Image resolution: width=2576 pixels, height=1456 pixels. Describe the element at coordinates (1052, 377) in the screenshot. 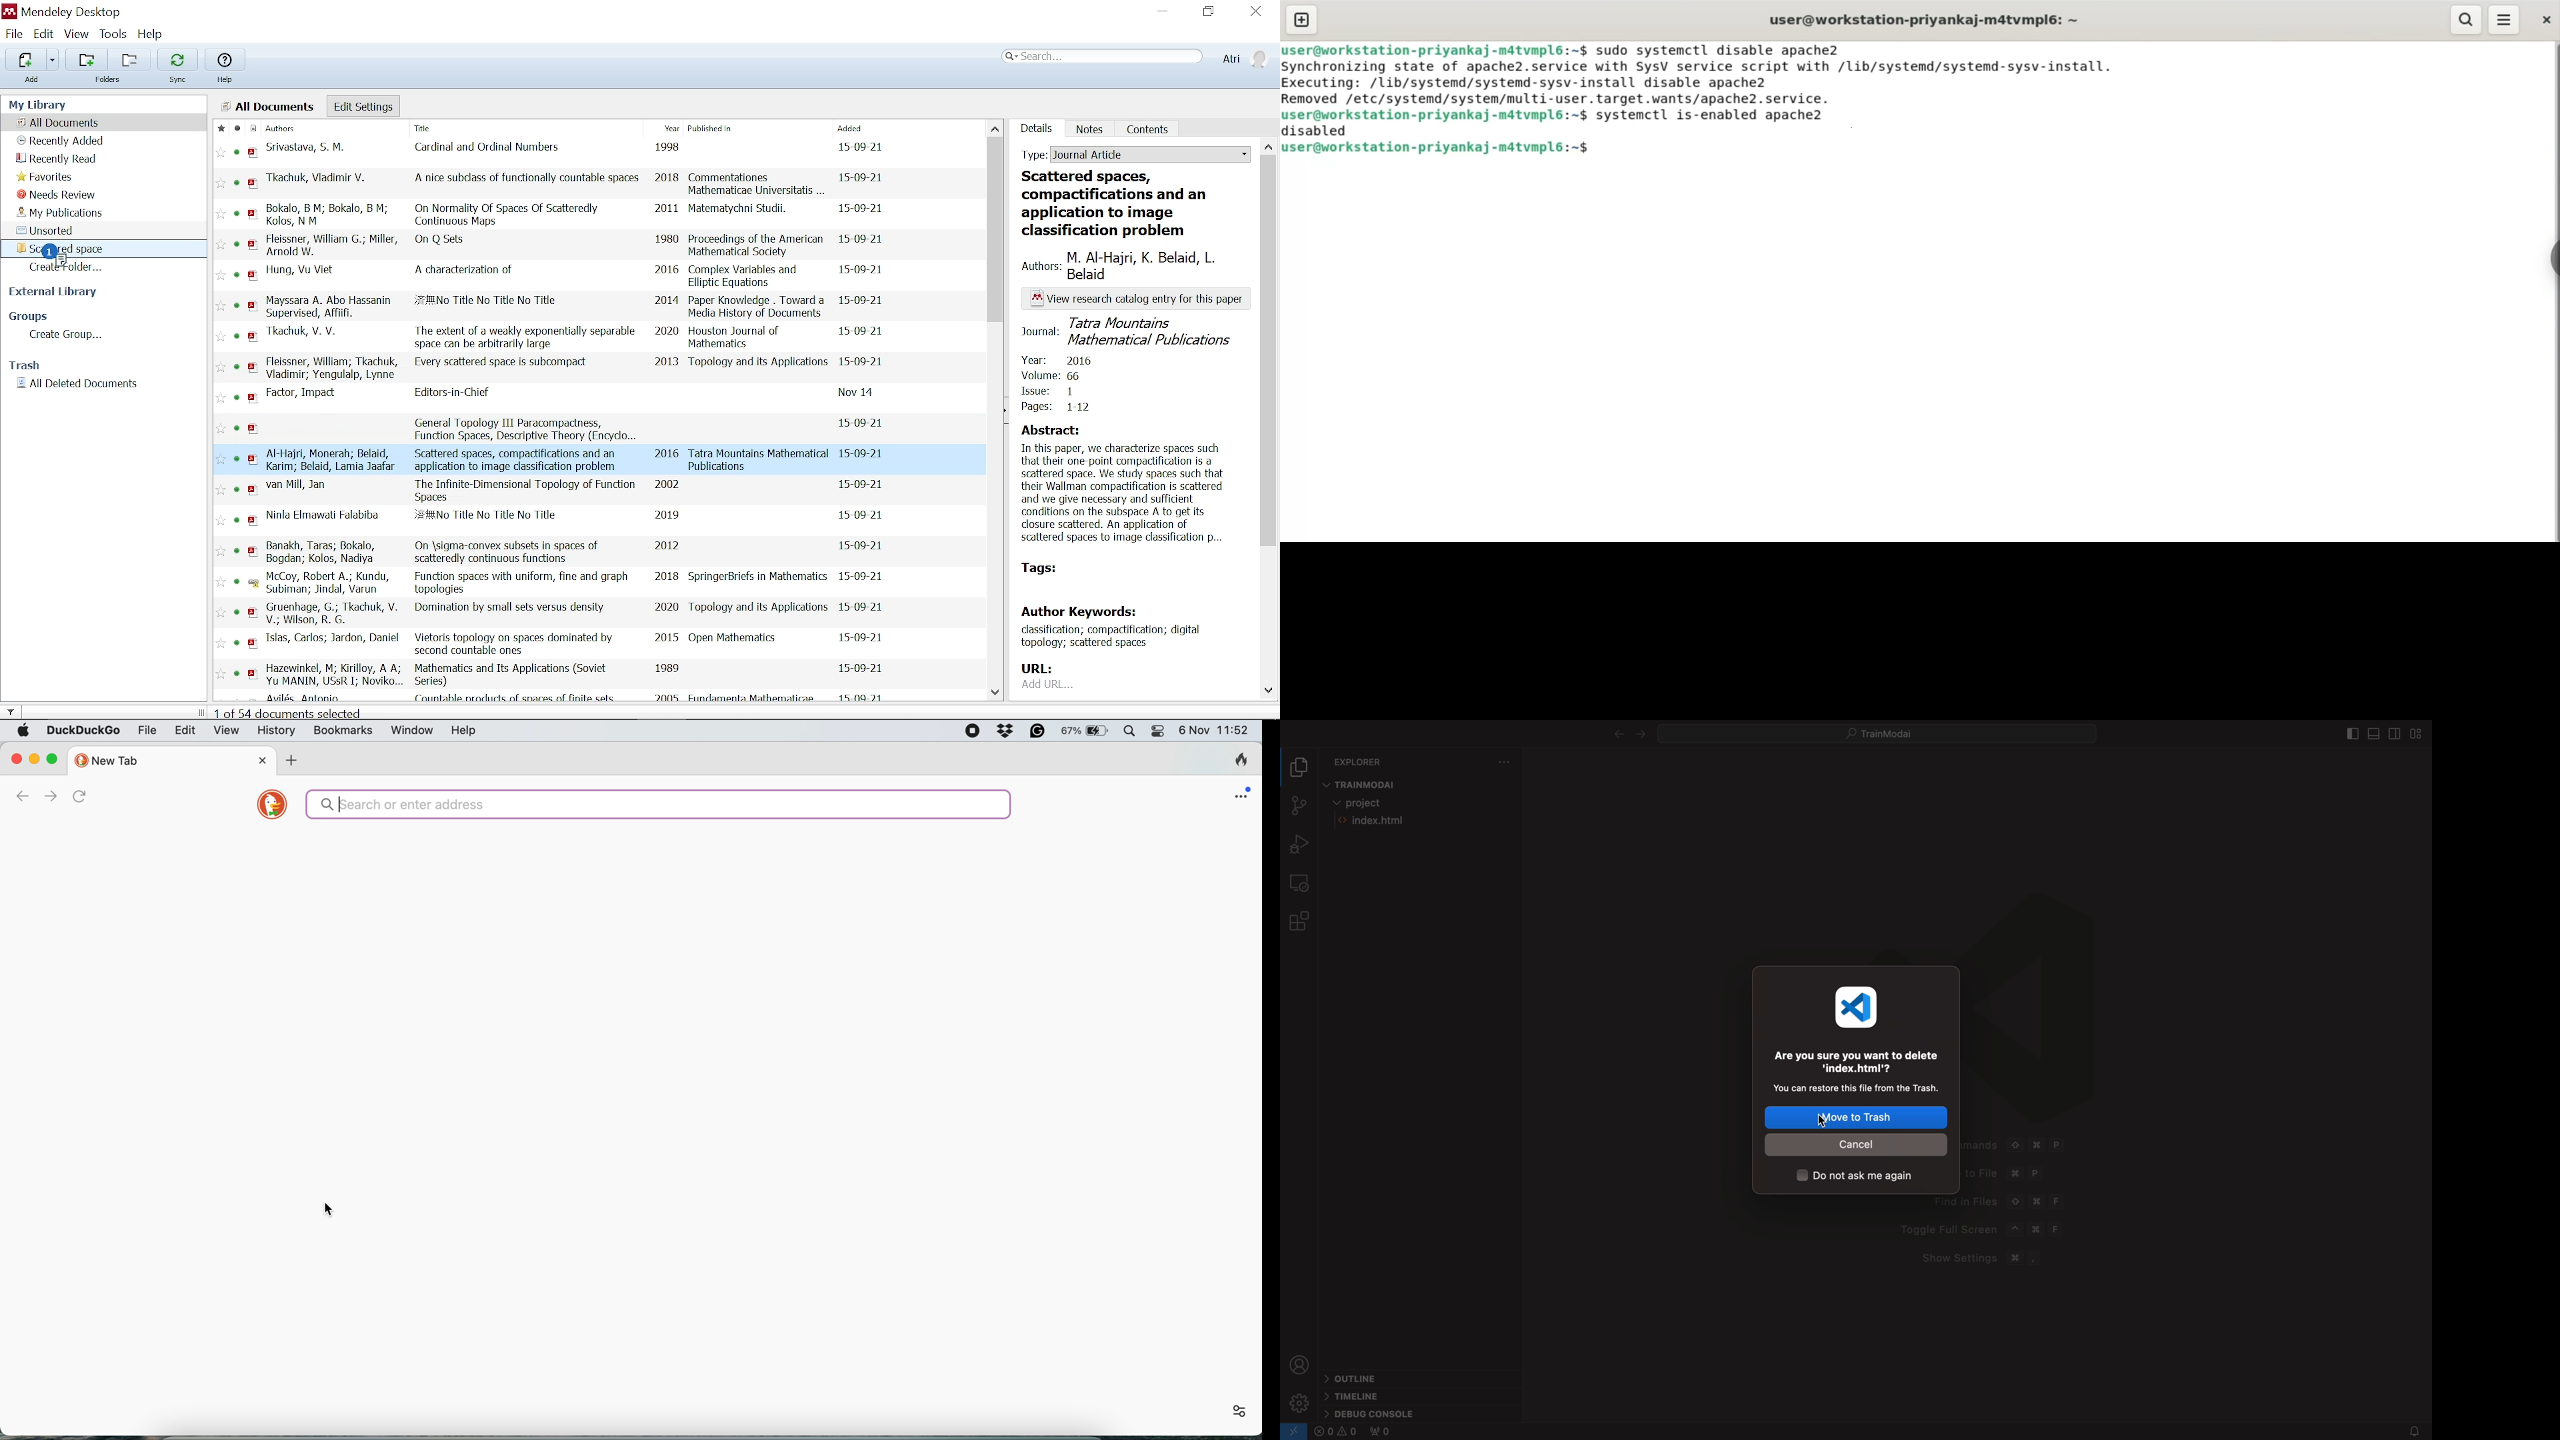

I see `volume` at that location.